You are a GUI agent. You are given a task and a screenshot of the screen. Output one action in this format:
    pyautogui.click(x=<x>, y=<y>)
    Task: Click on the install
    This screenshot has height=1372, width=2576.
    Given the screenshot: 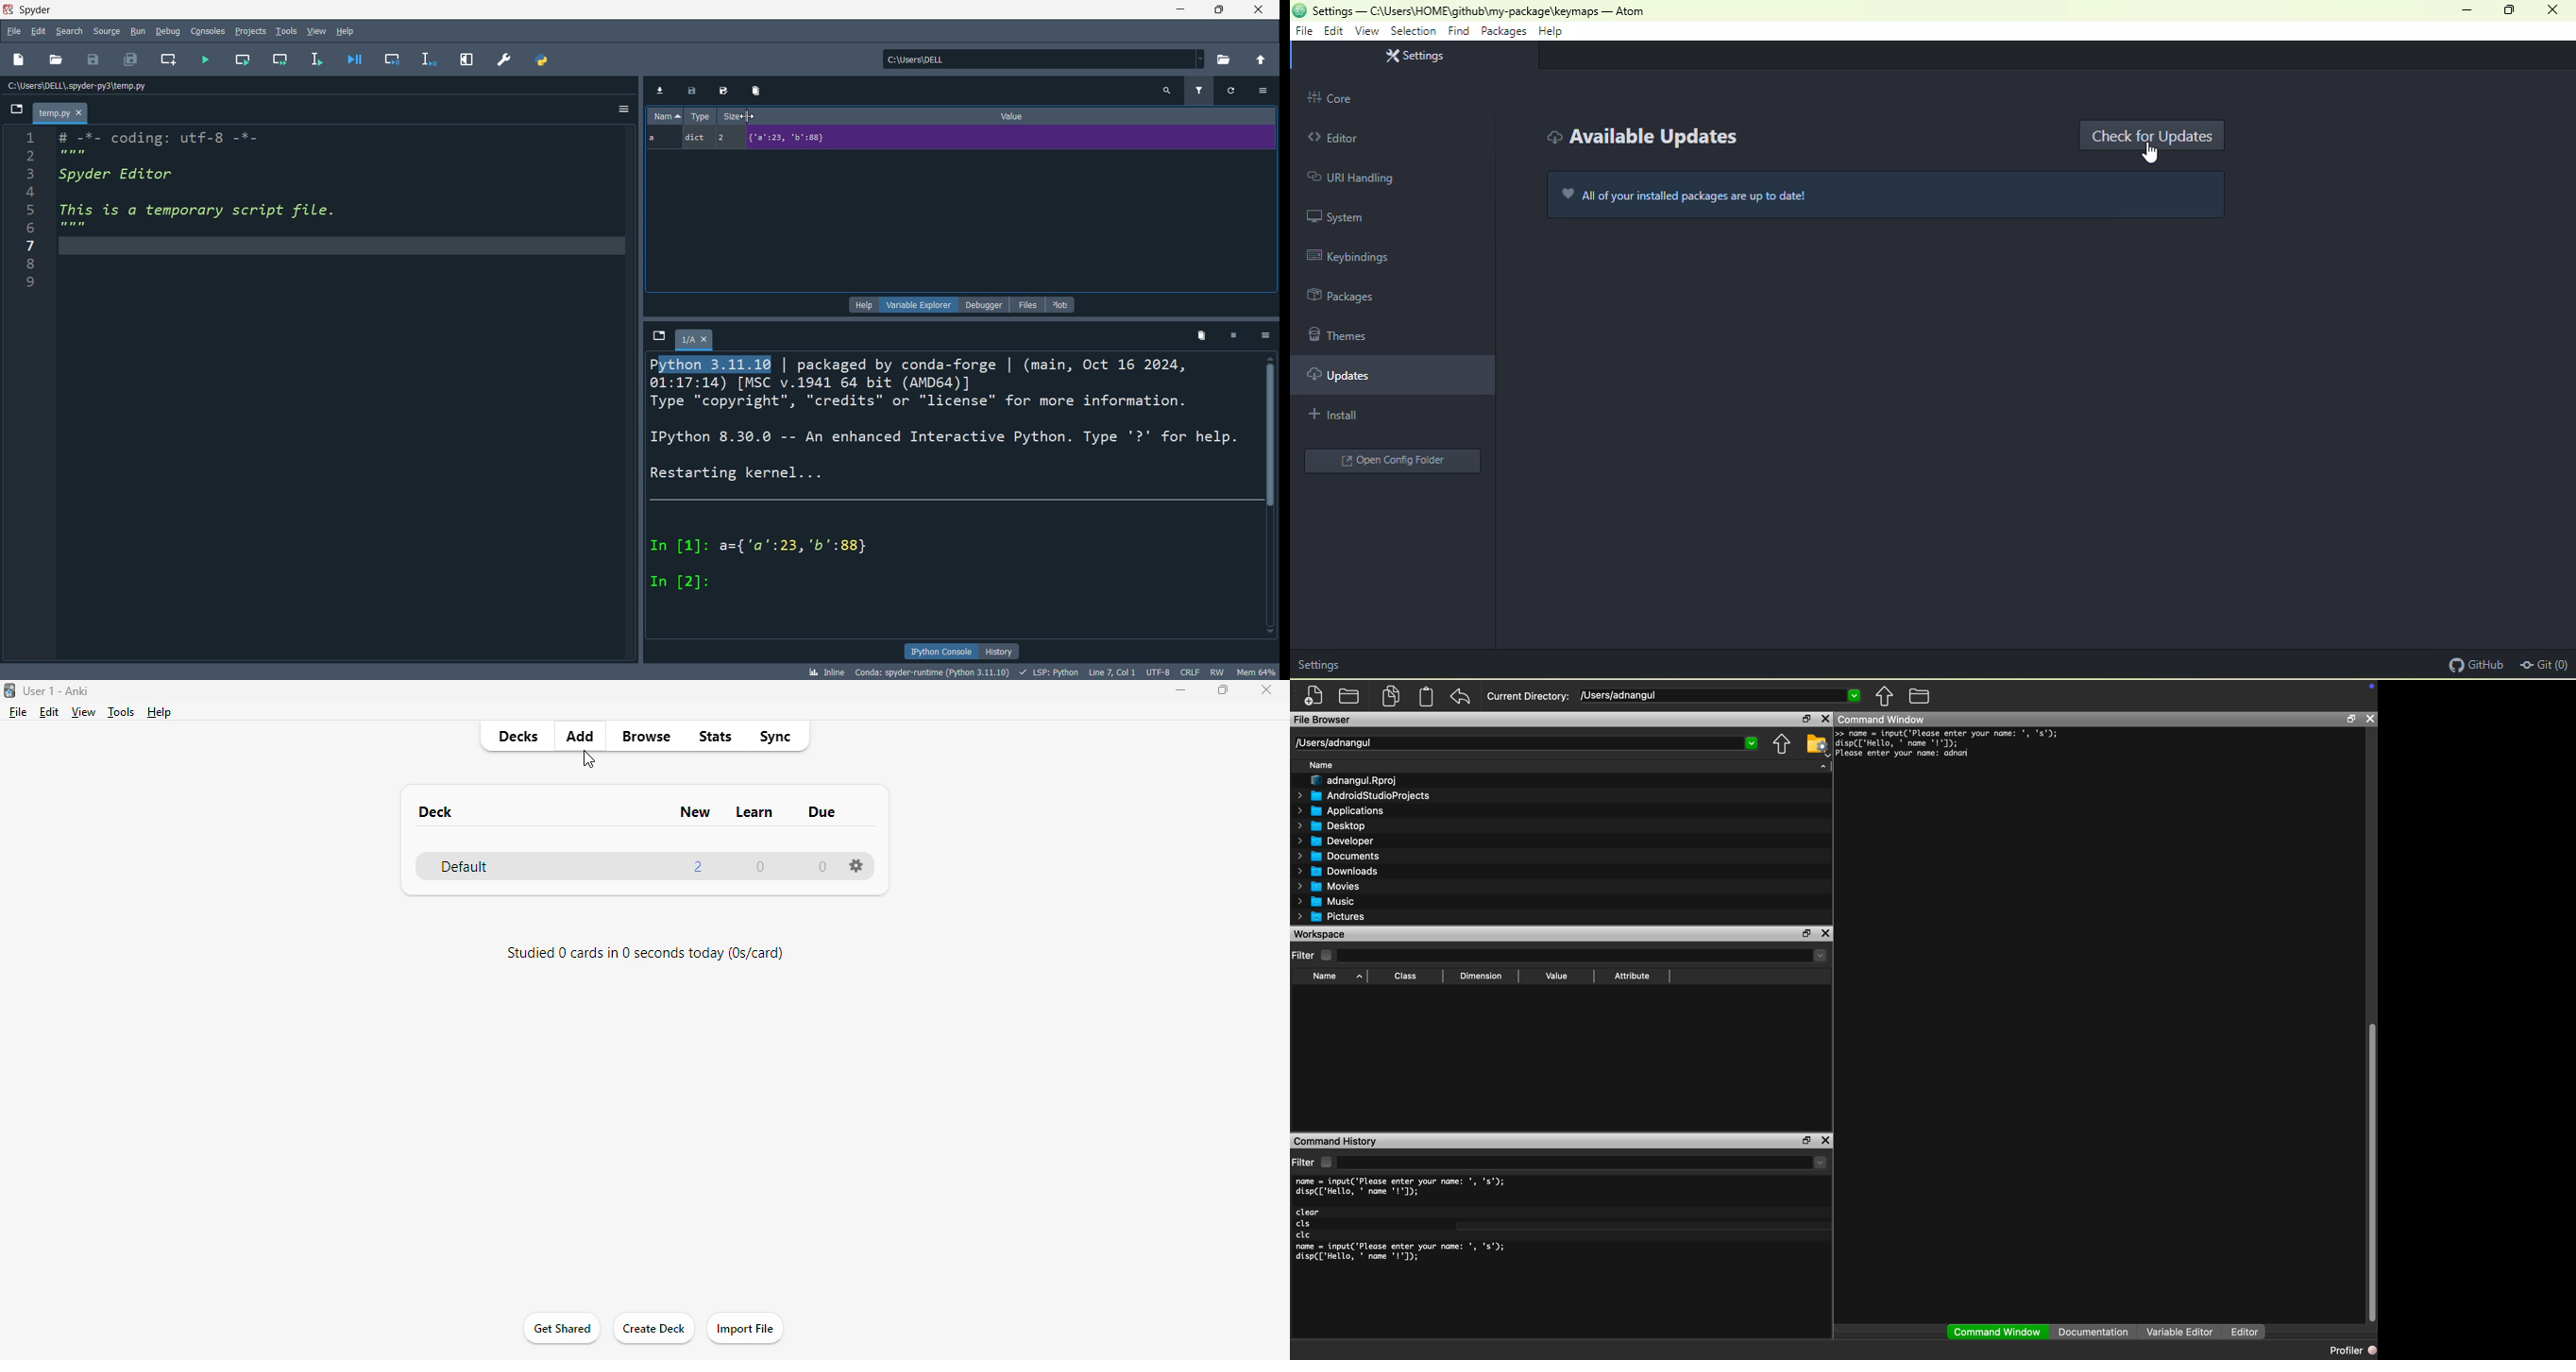 What is the action you would take?
    pyautogui.click(x=1363, y=416)
    